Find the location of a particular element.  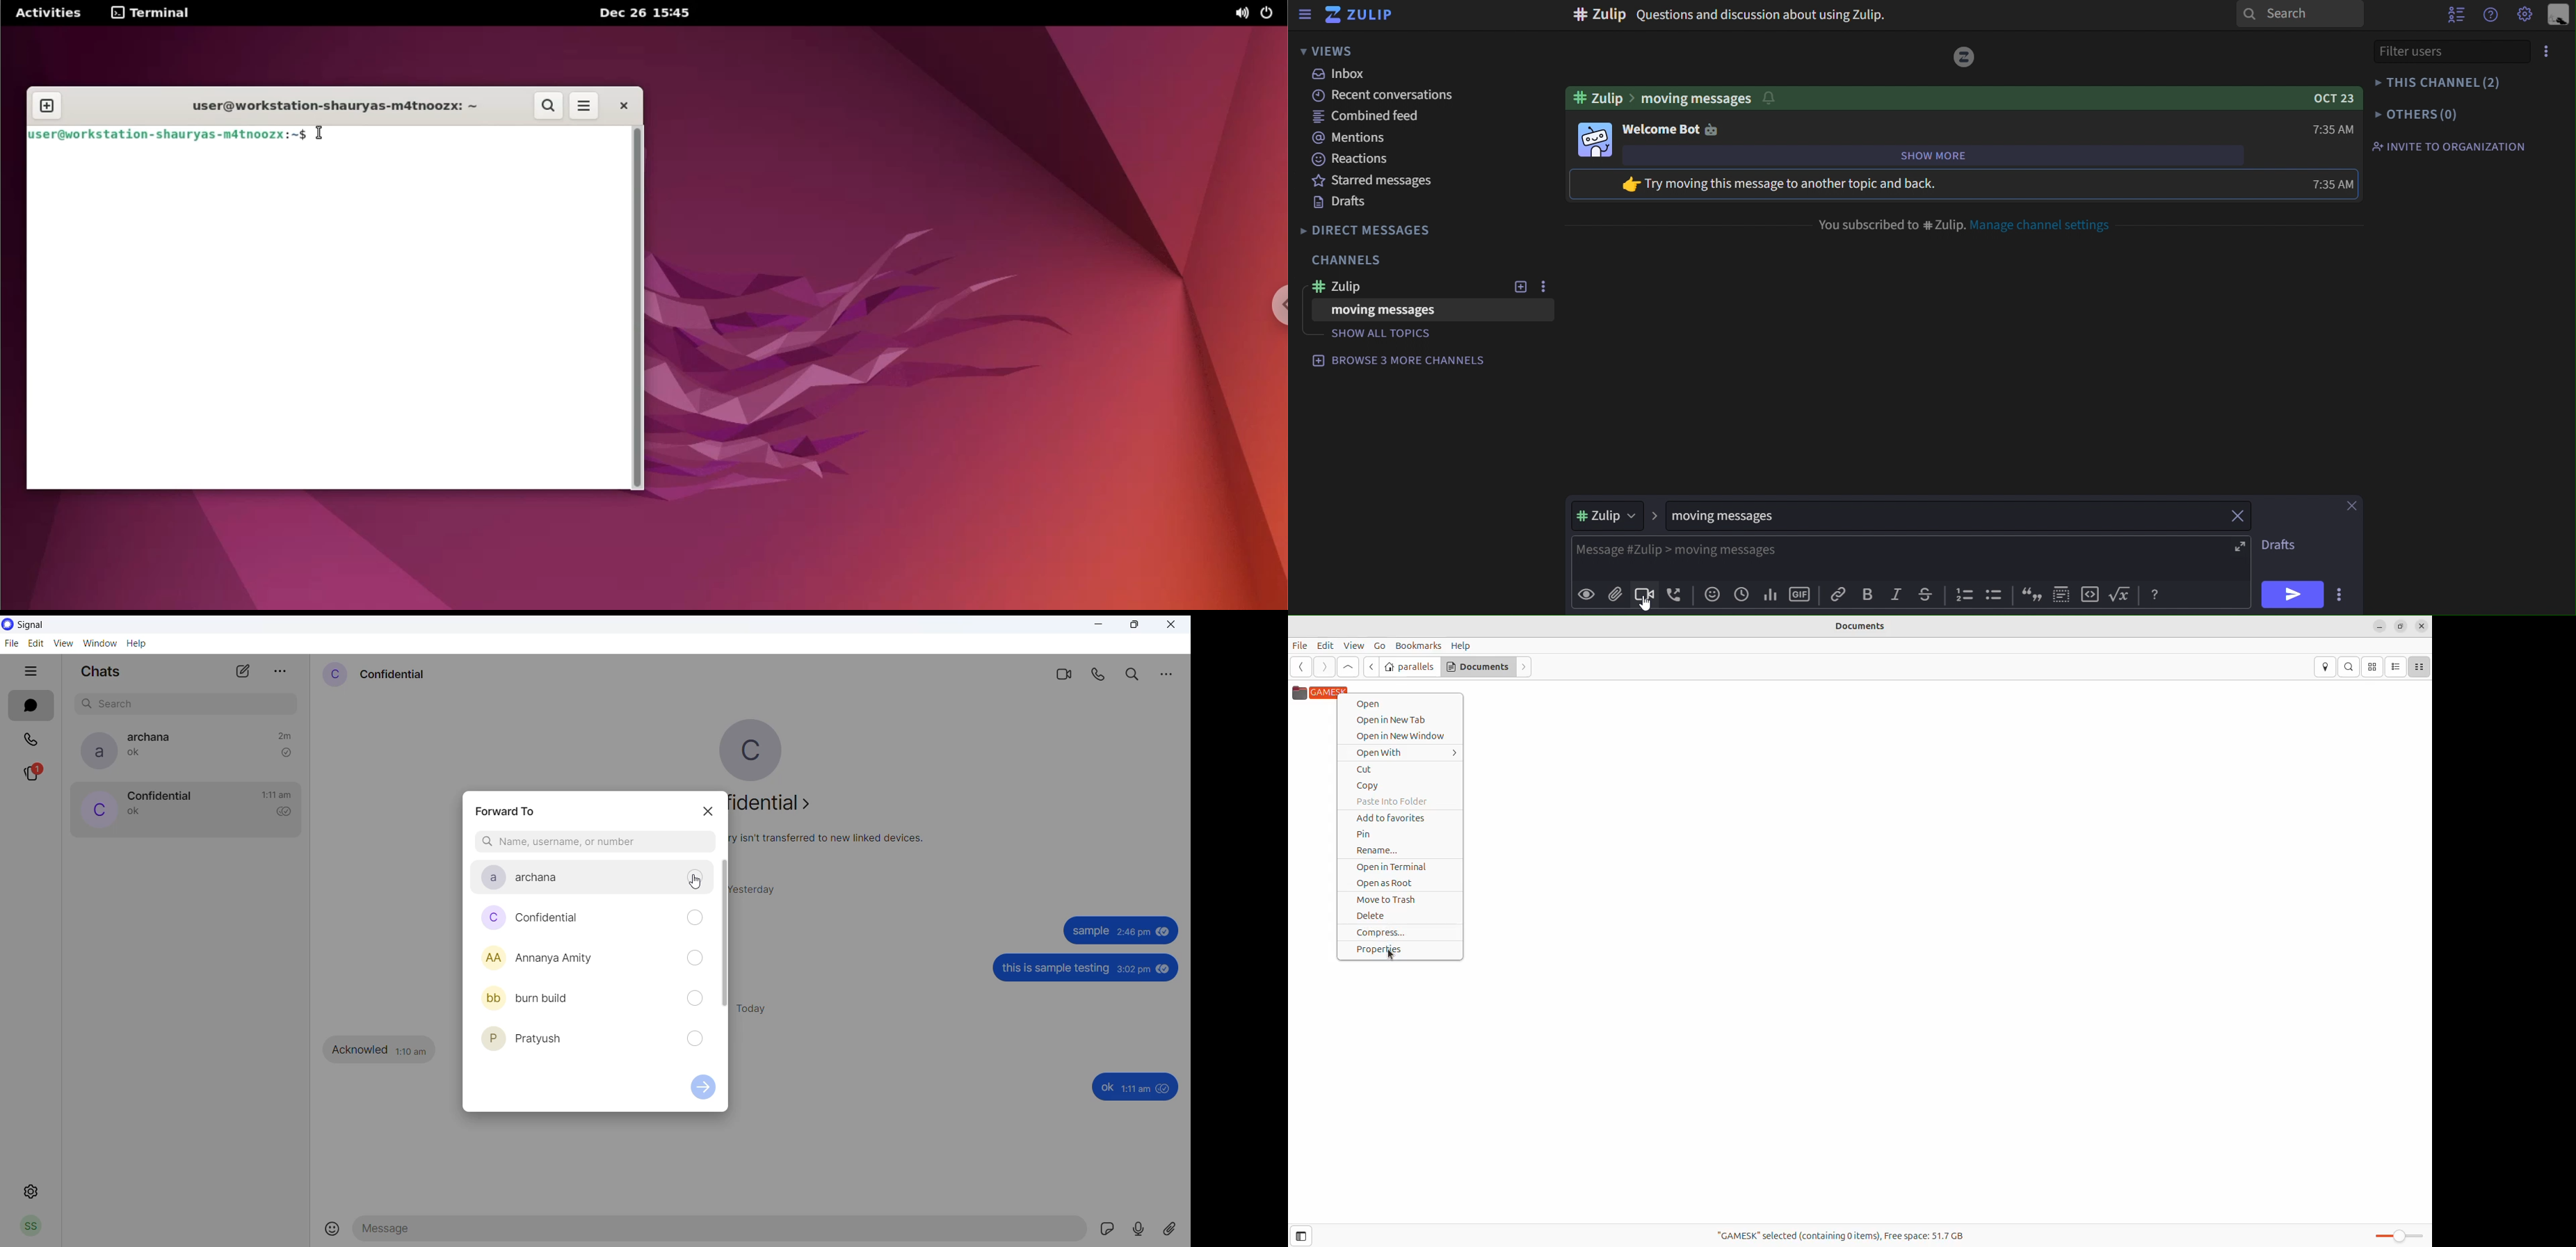

zulip is located at coordinates (1613, 516).